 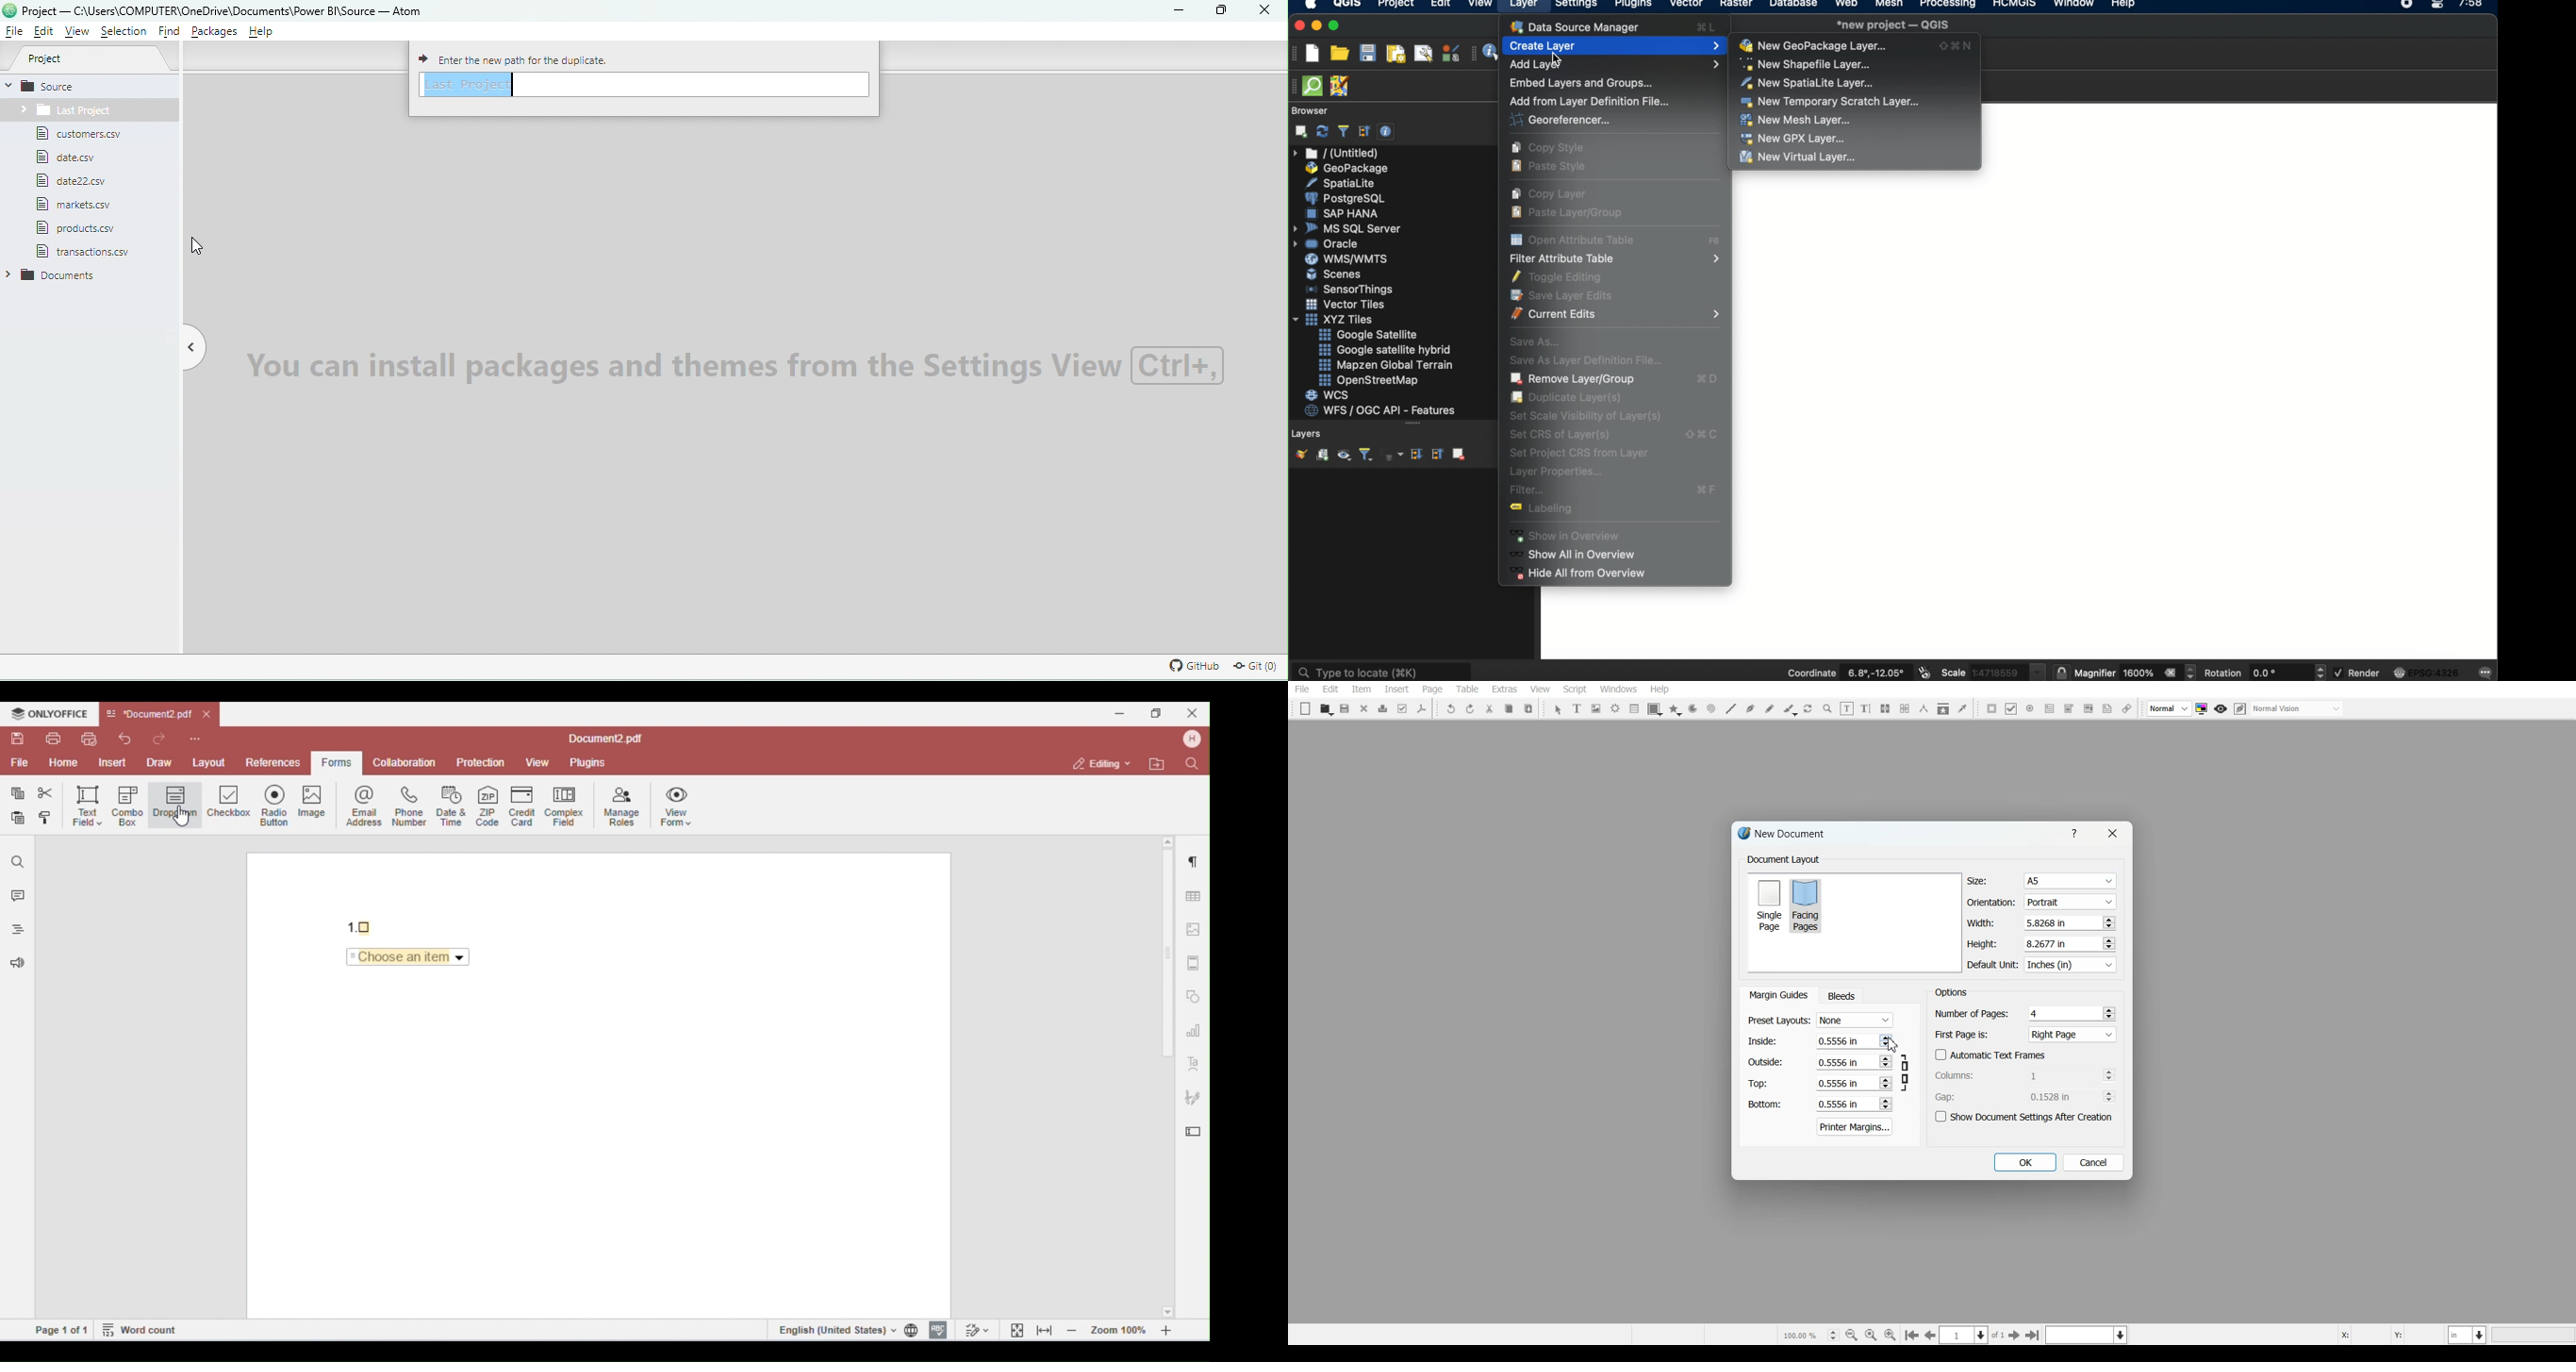 I want to click on Help, so click(x=2077, y=833).